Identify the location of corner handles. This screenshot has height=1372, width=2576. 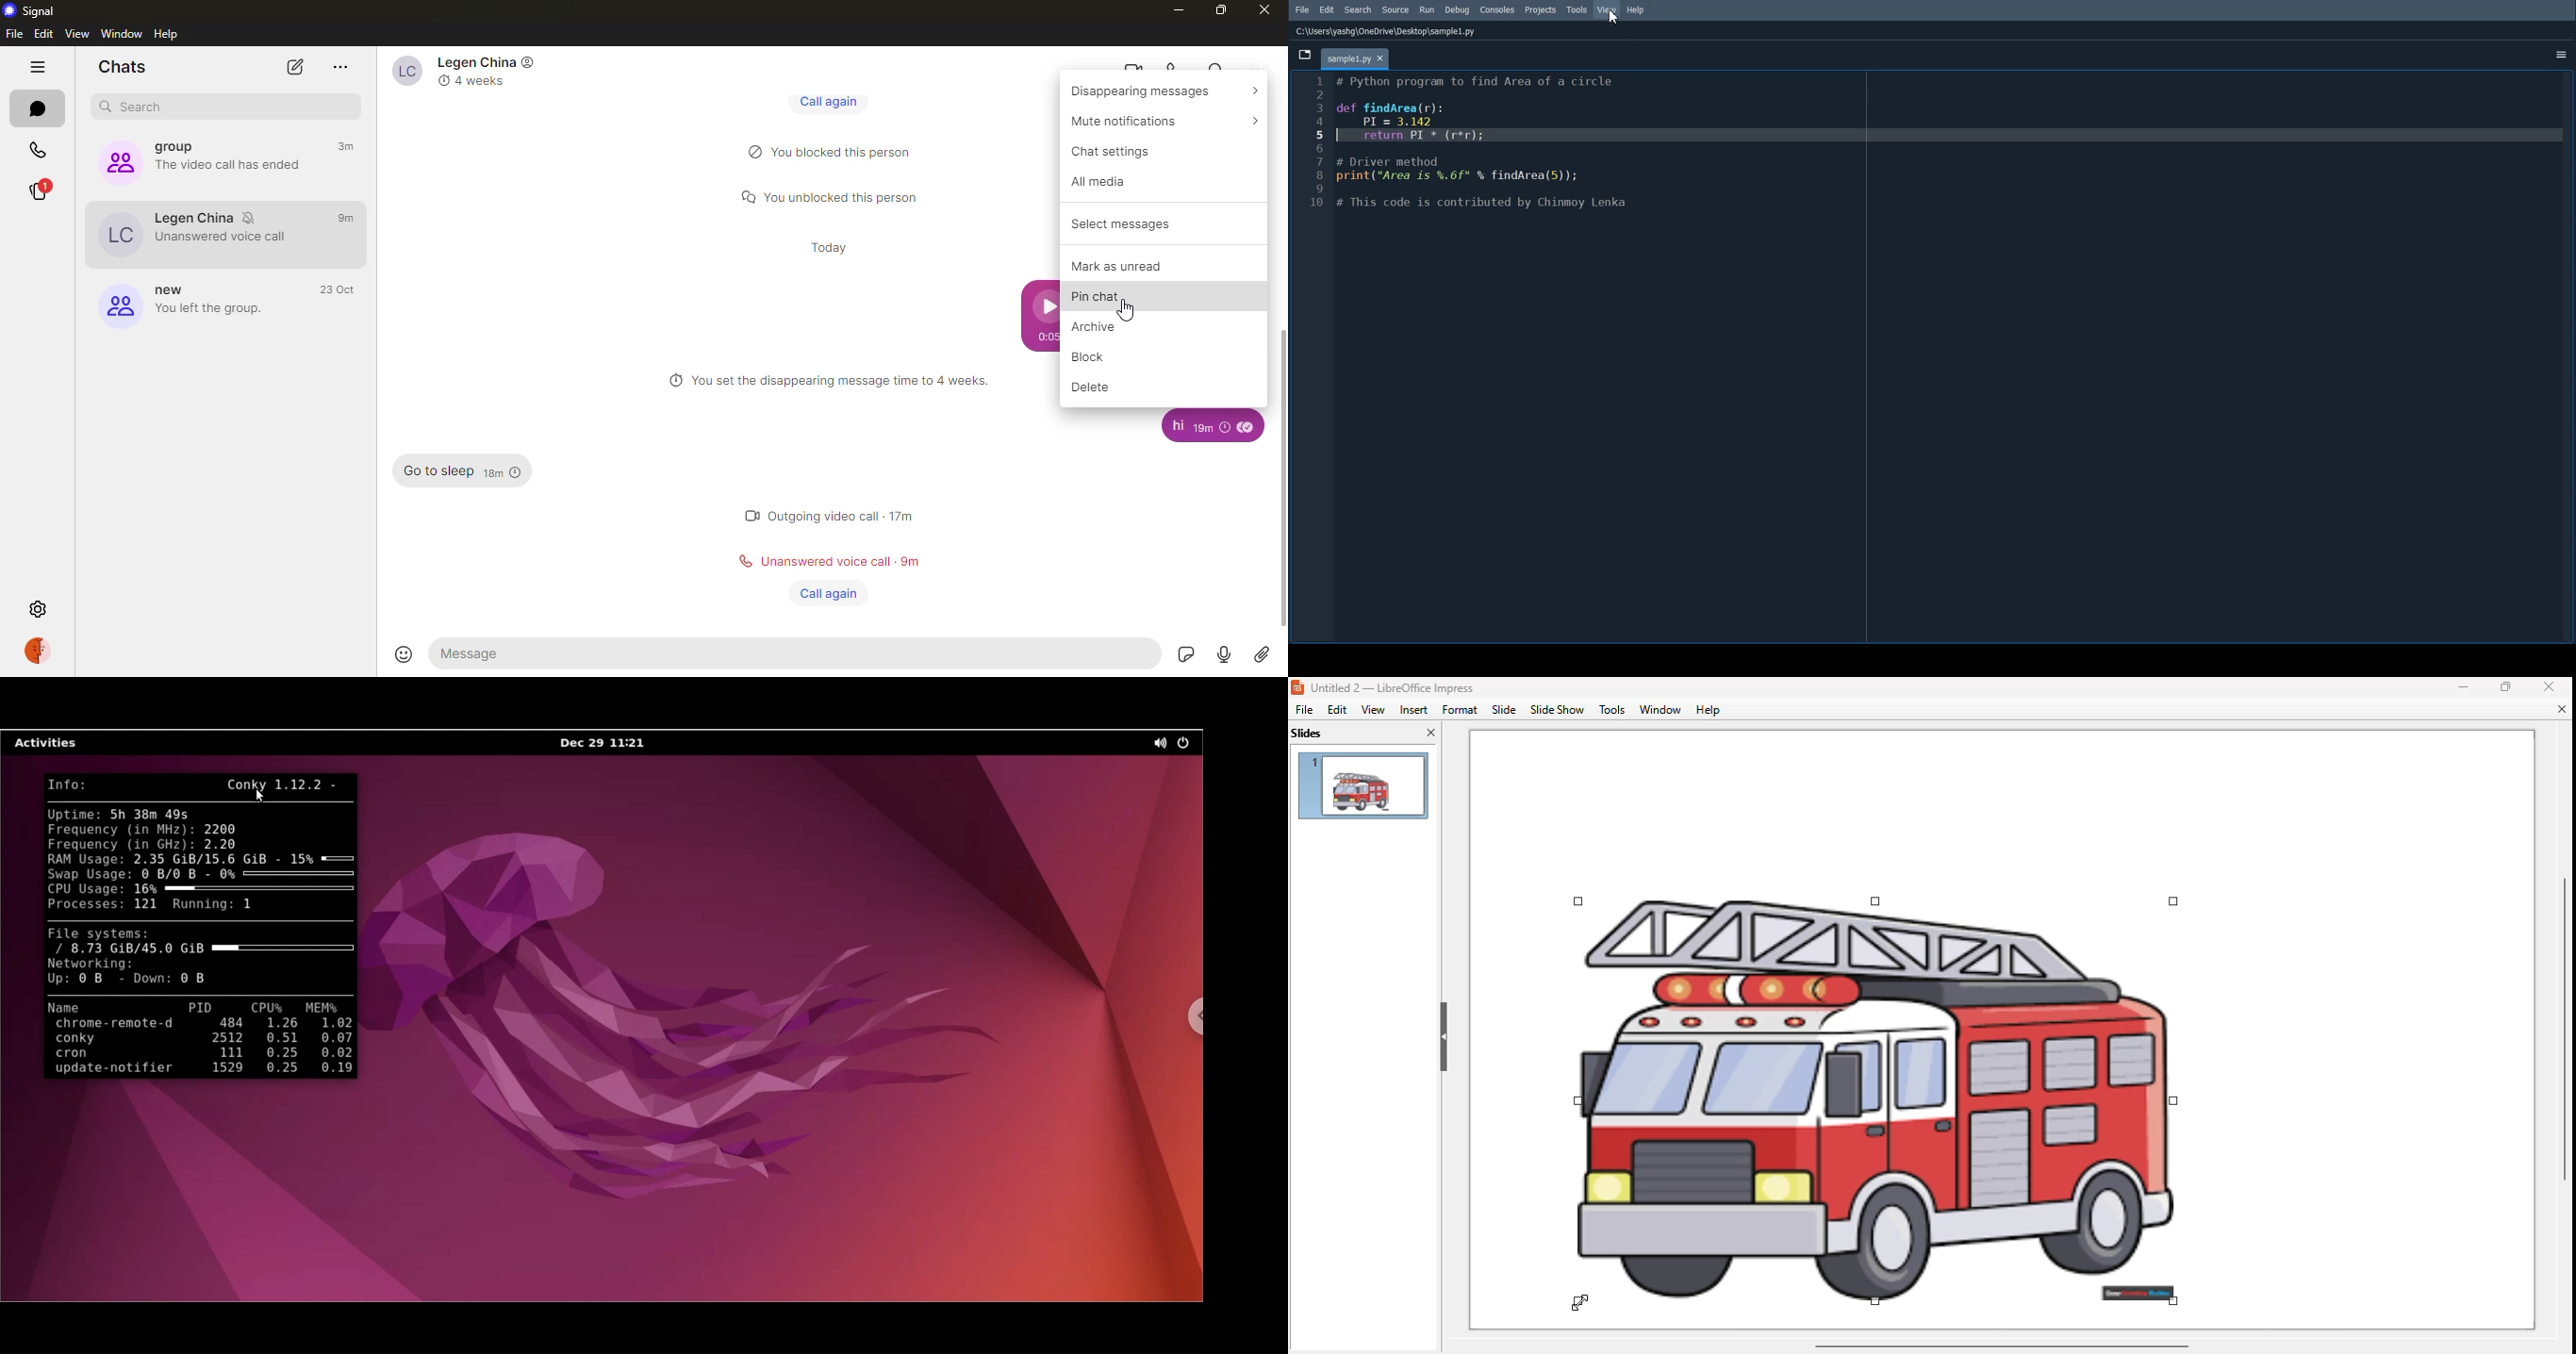
(2173, 1299).